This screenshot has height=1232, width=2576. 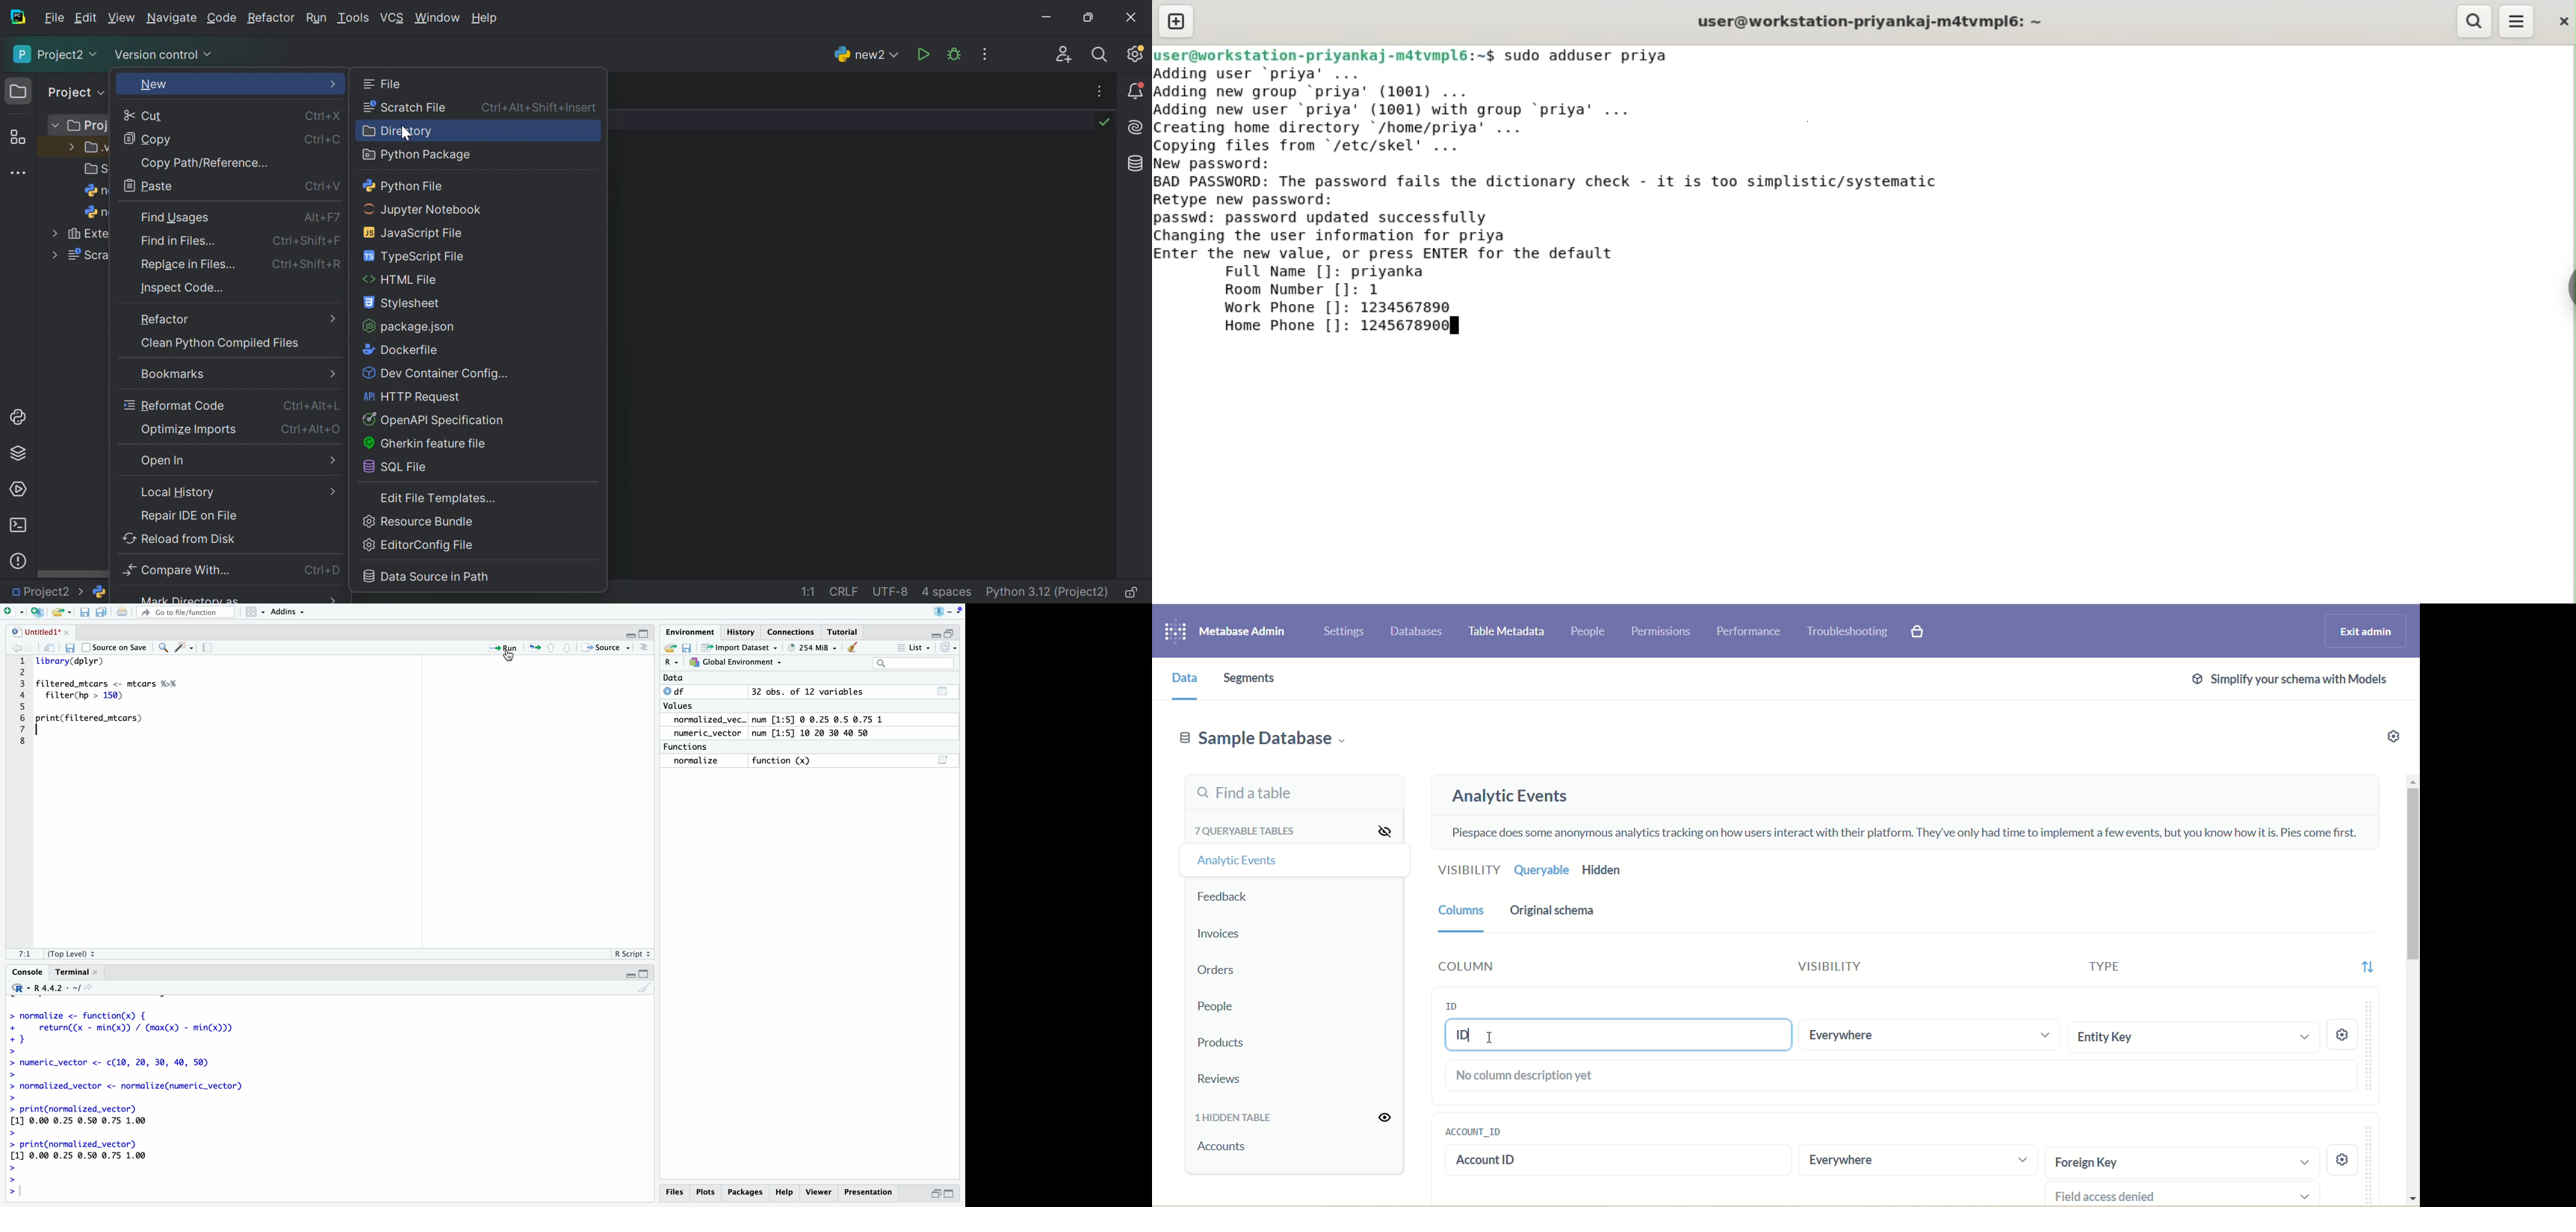 What do you see at coordinates (503, 649) in the screenshot?
I see `Run current file` at bounding box center [503, 649].